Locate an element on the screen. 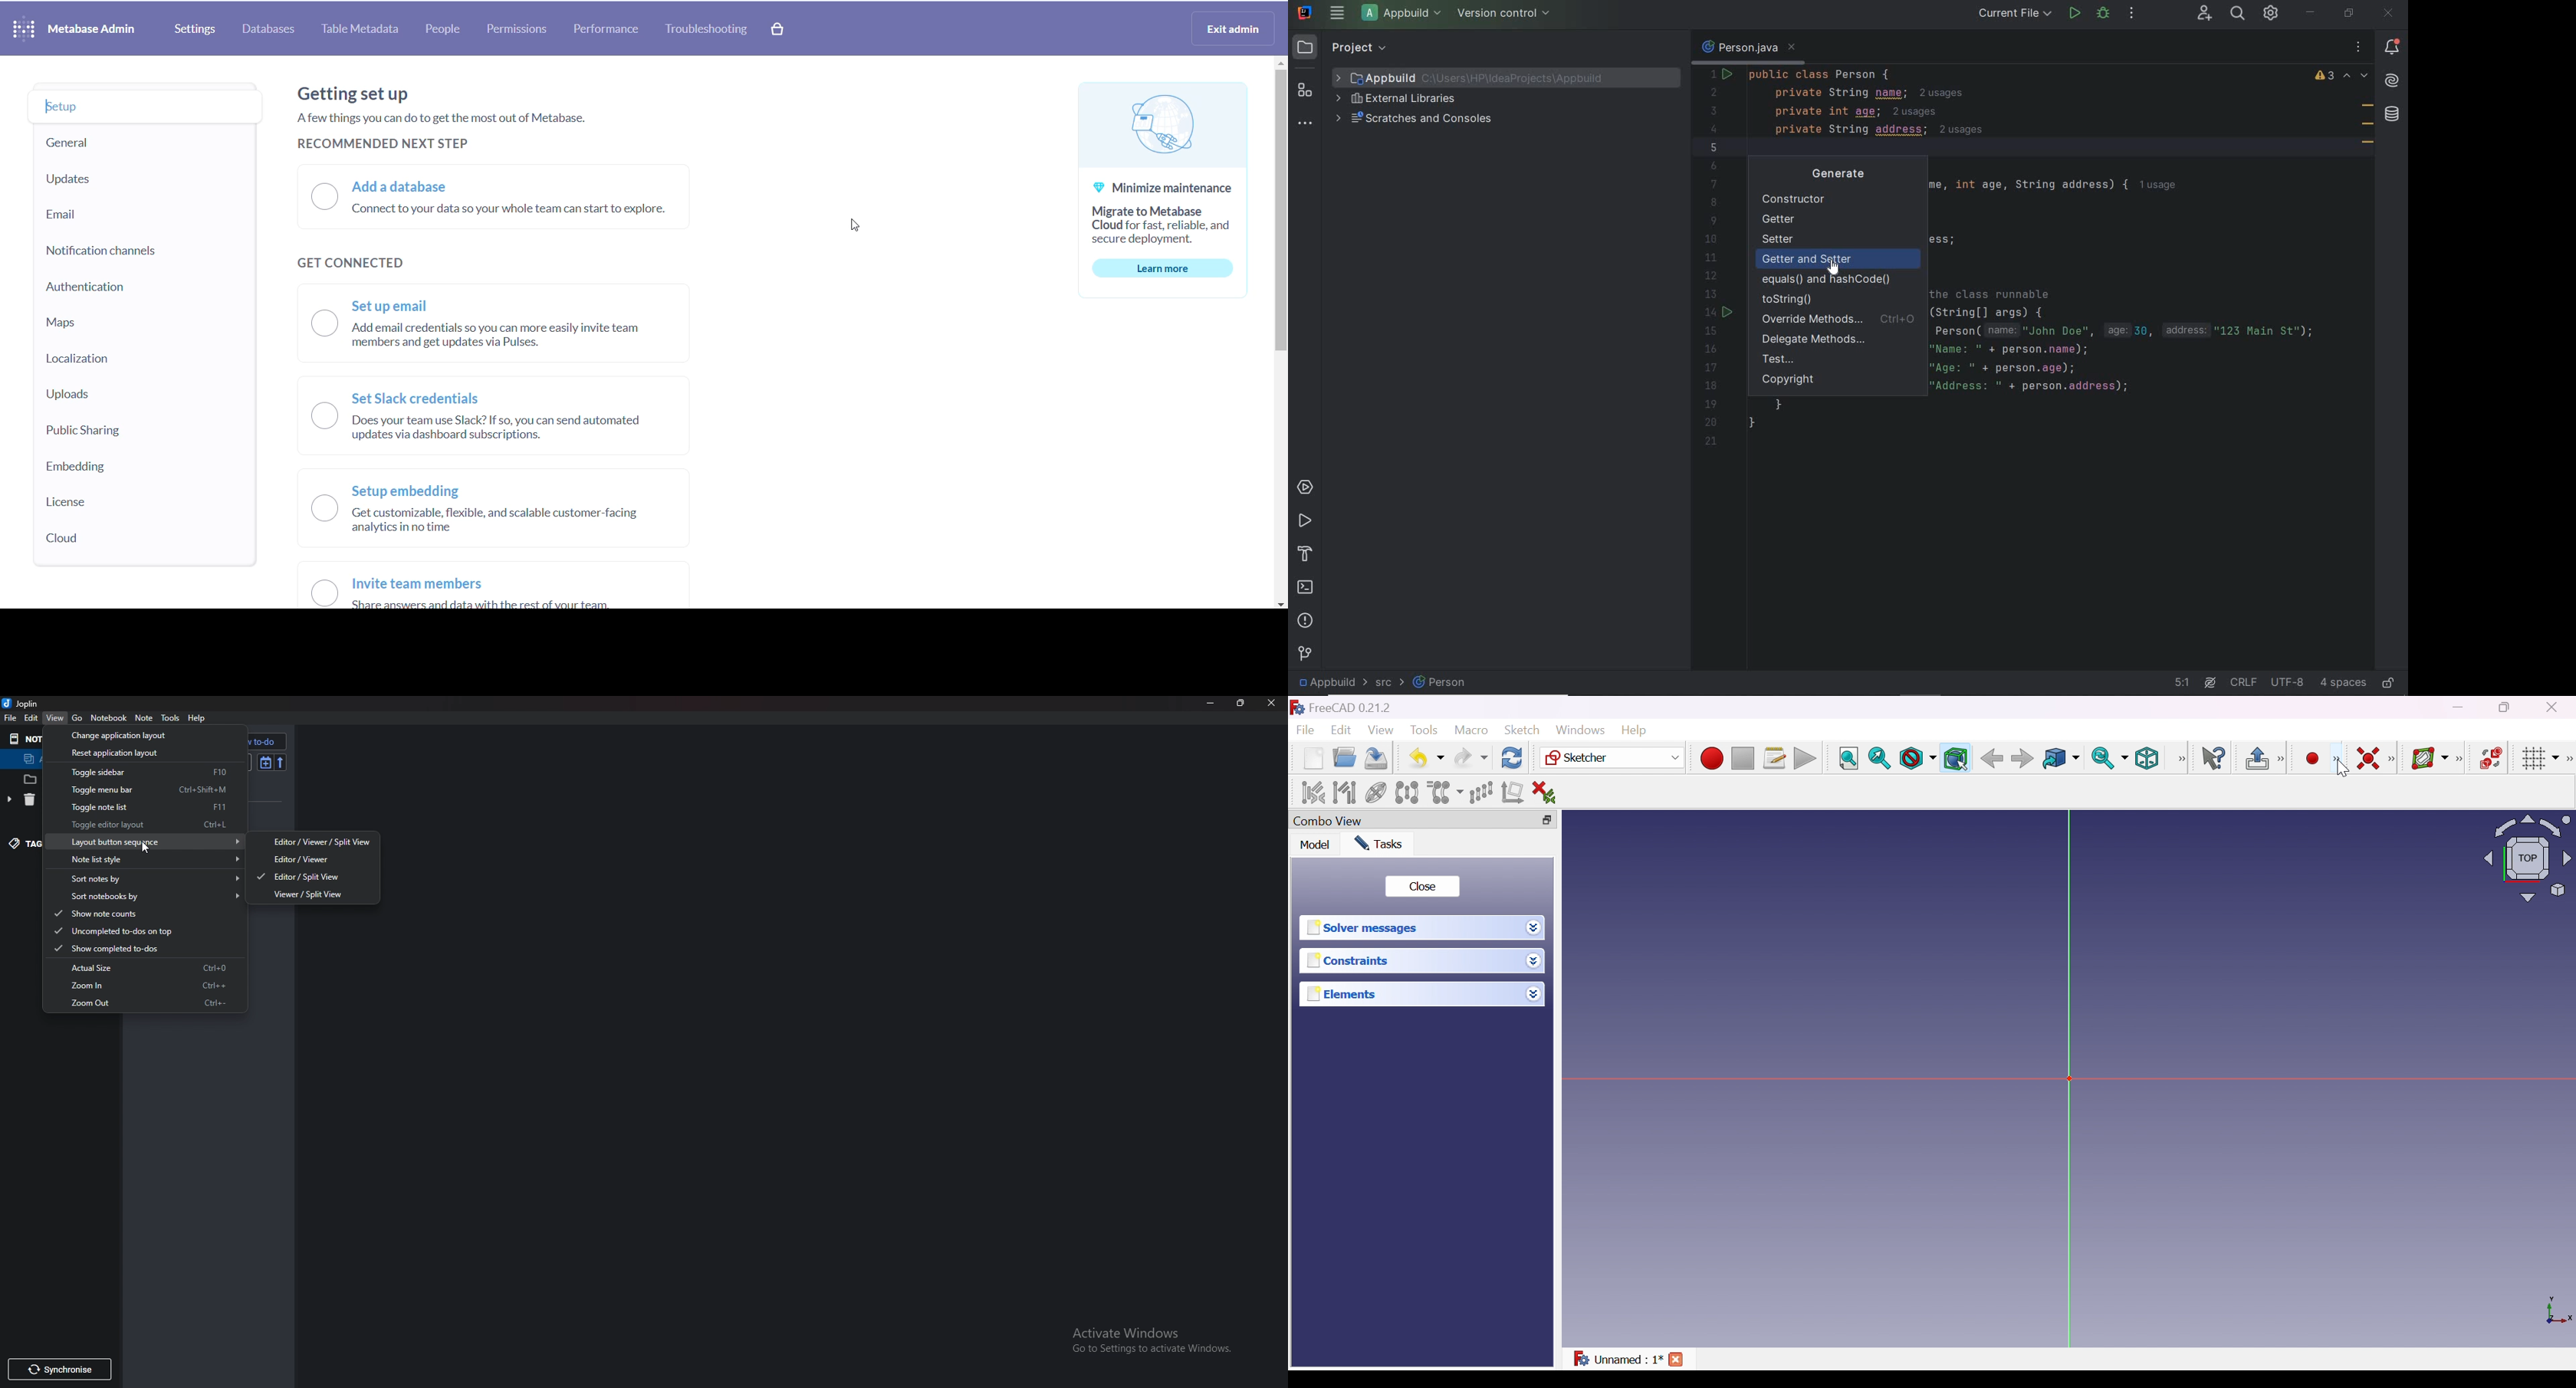  New to do is located at coordinates (248, 742).